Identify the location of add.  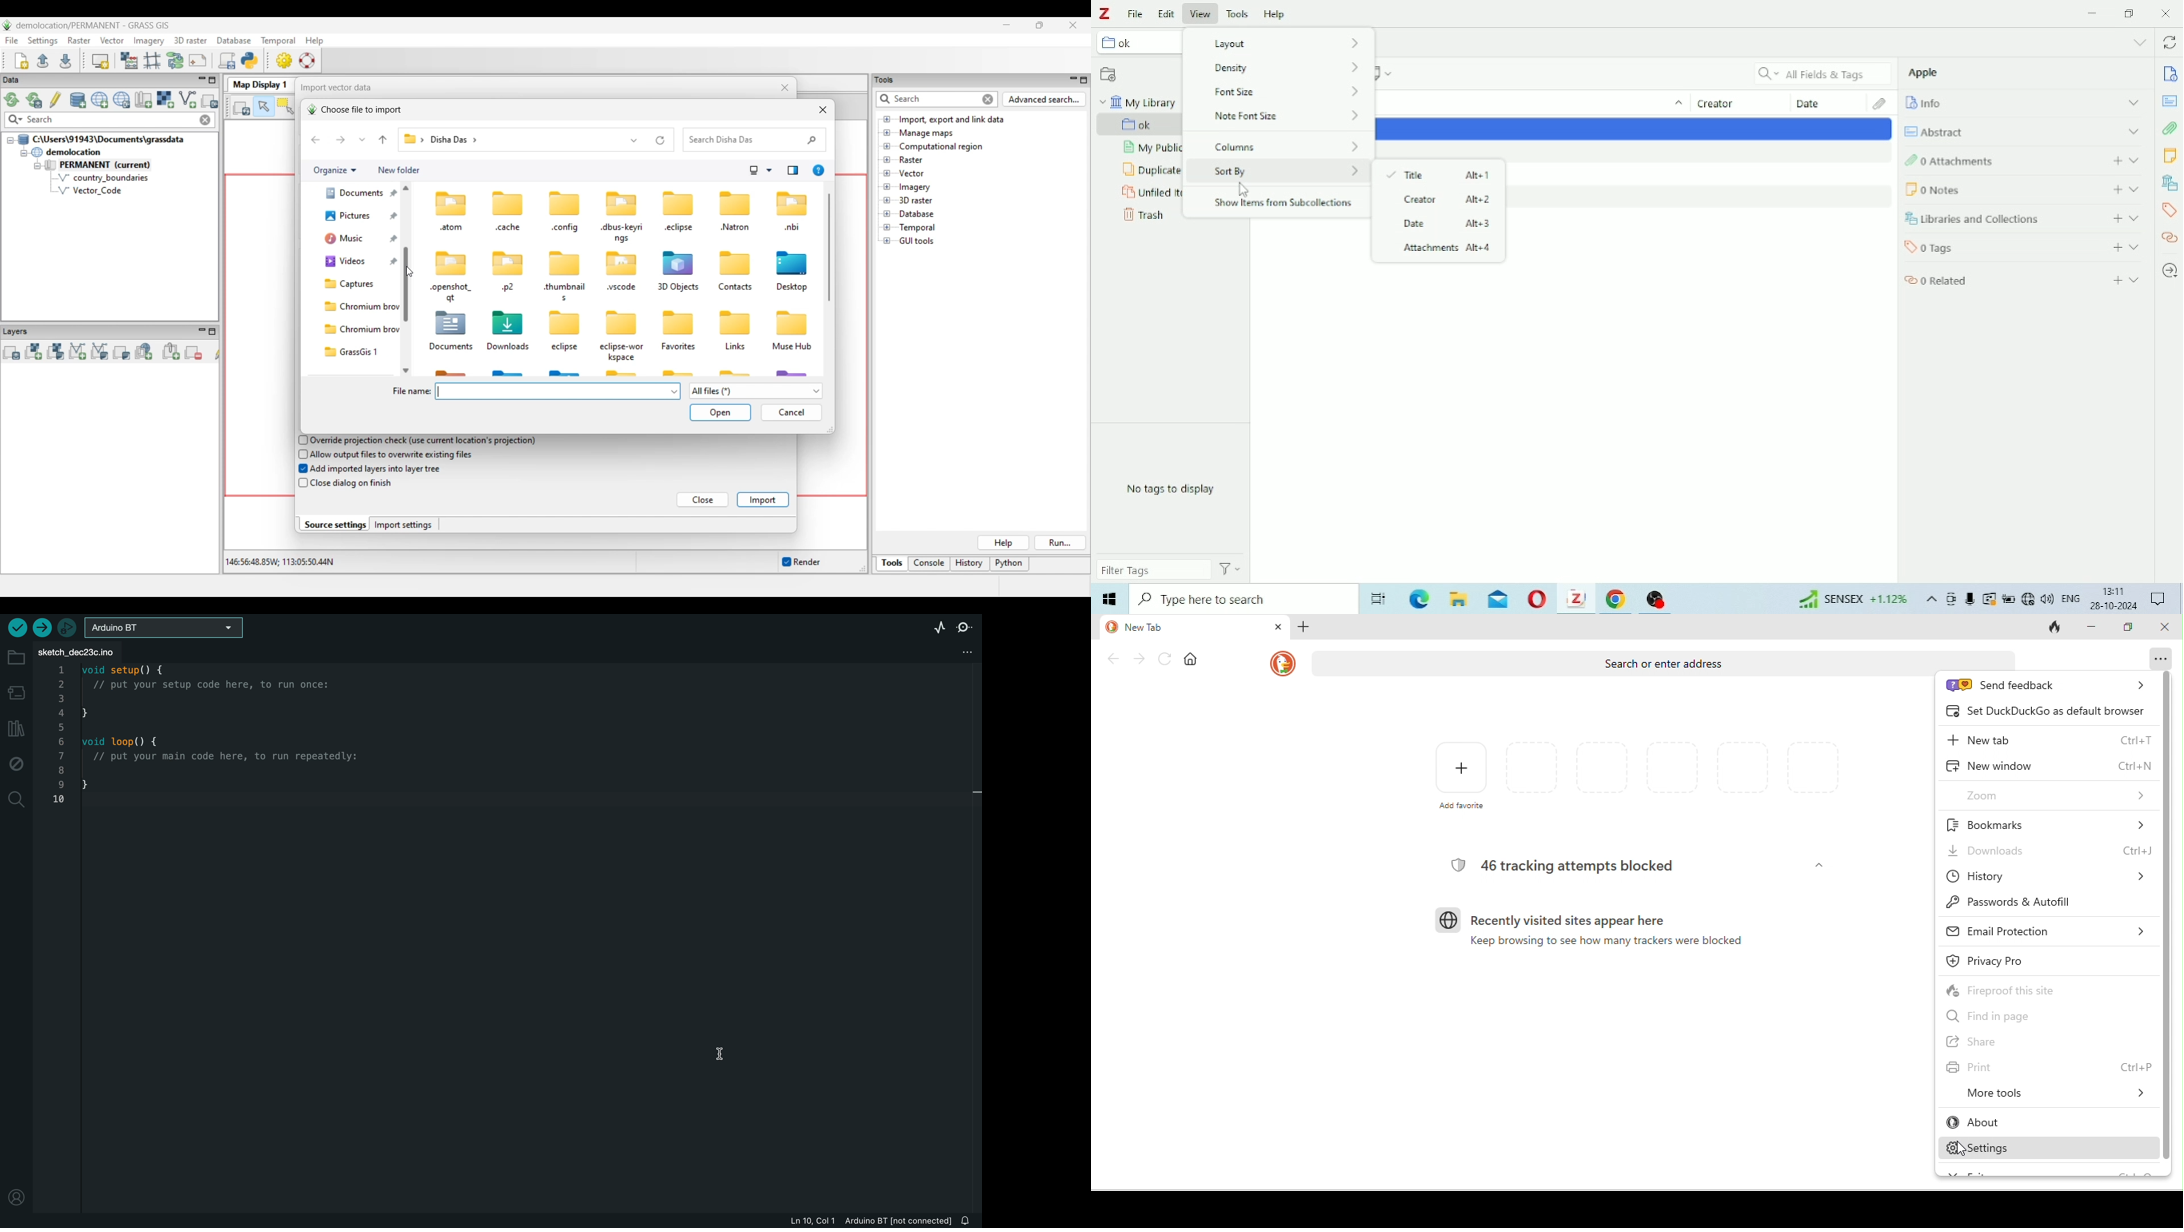
(2115, 247).